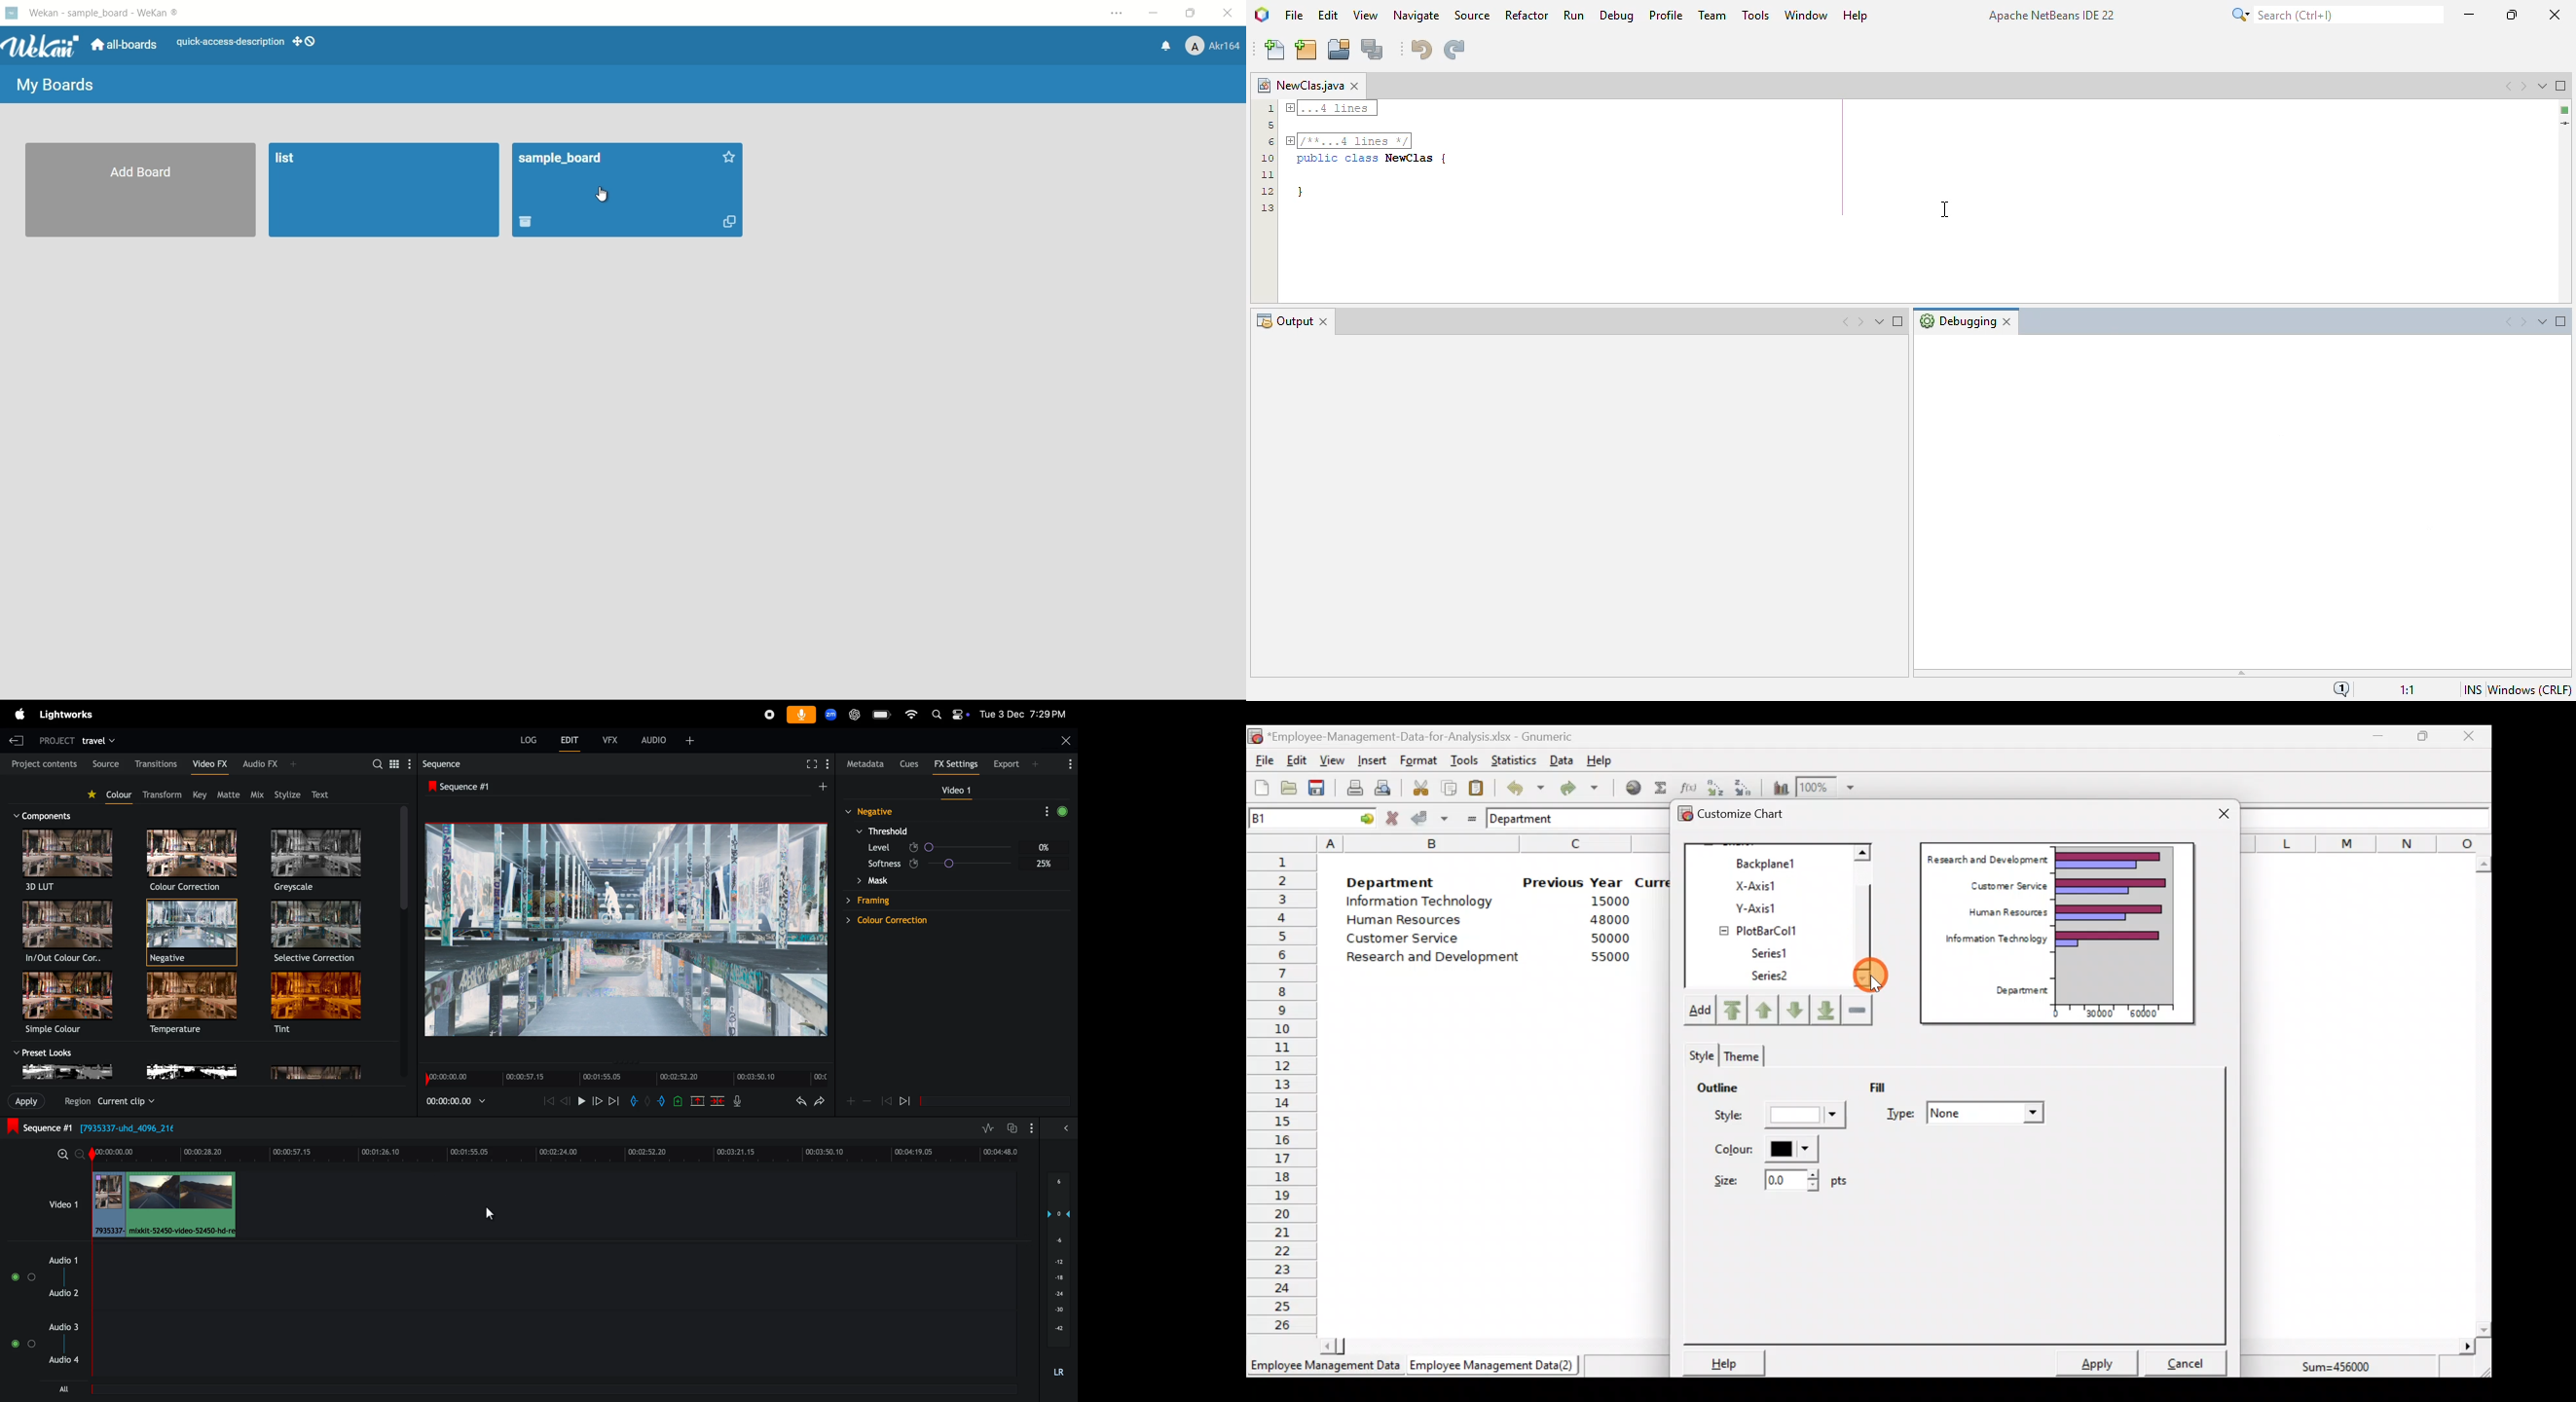  What do you see at coordinates (1024, 714) in the screenshot?
I see `date and time` at bounding box center [1024, 714].